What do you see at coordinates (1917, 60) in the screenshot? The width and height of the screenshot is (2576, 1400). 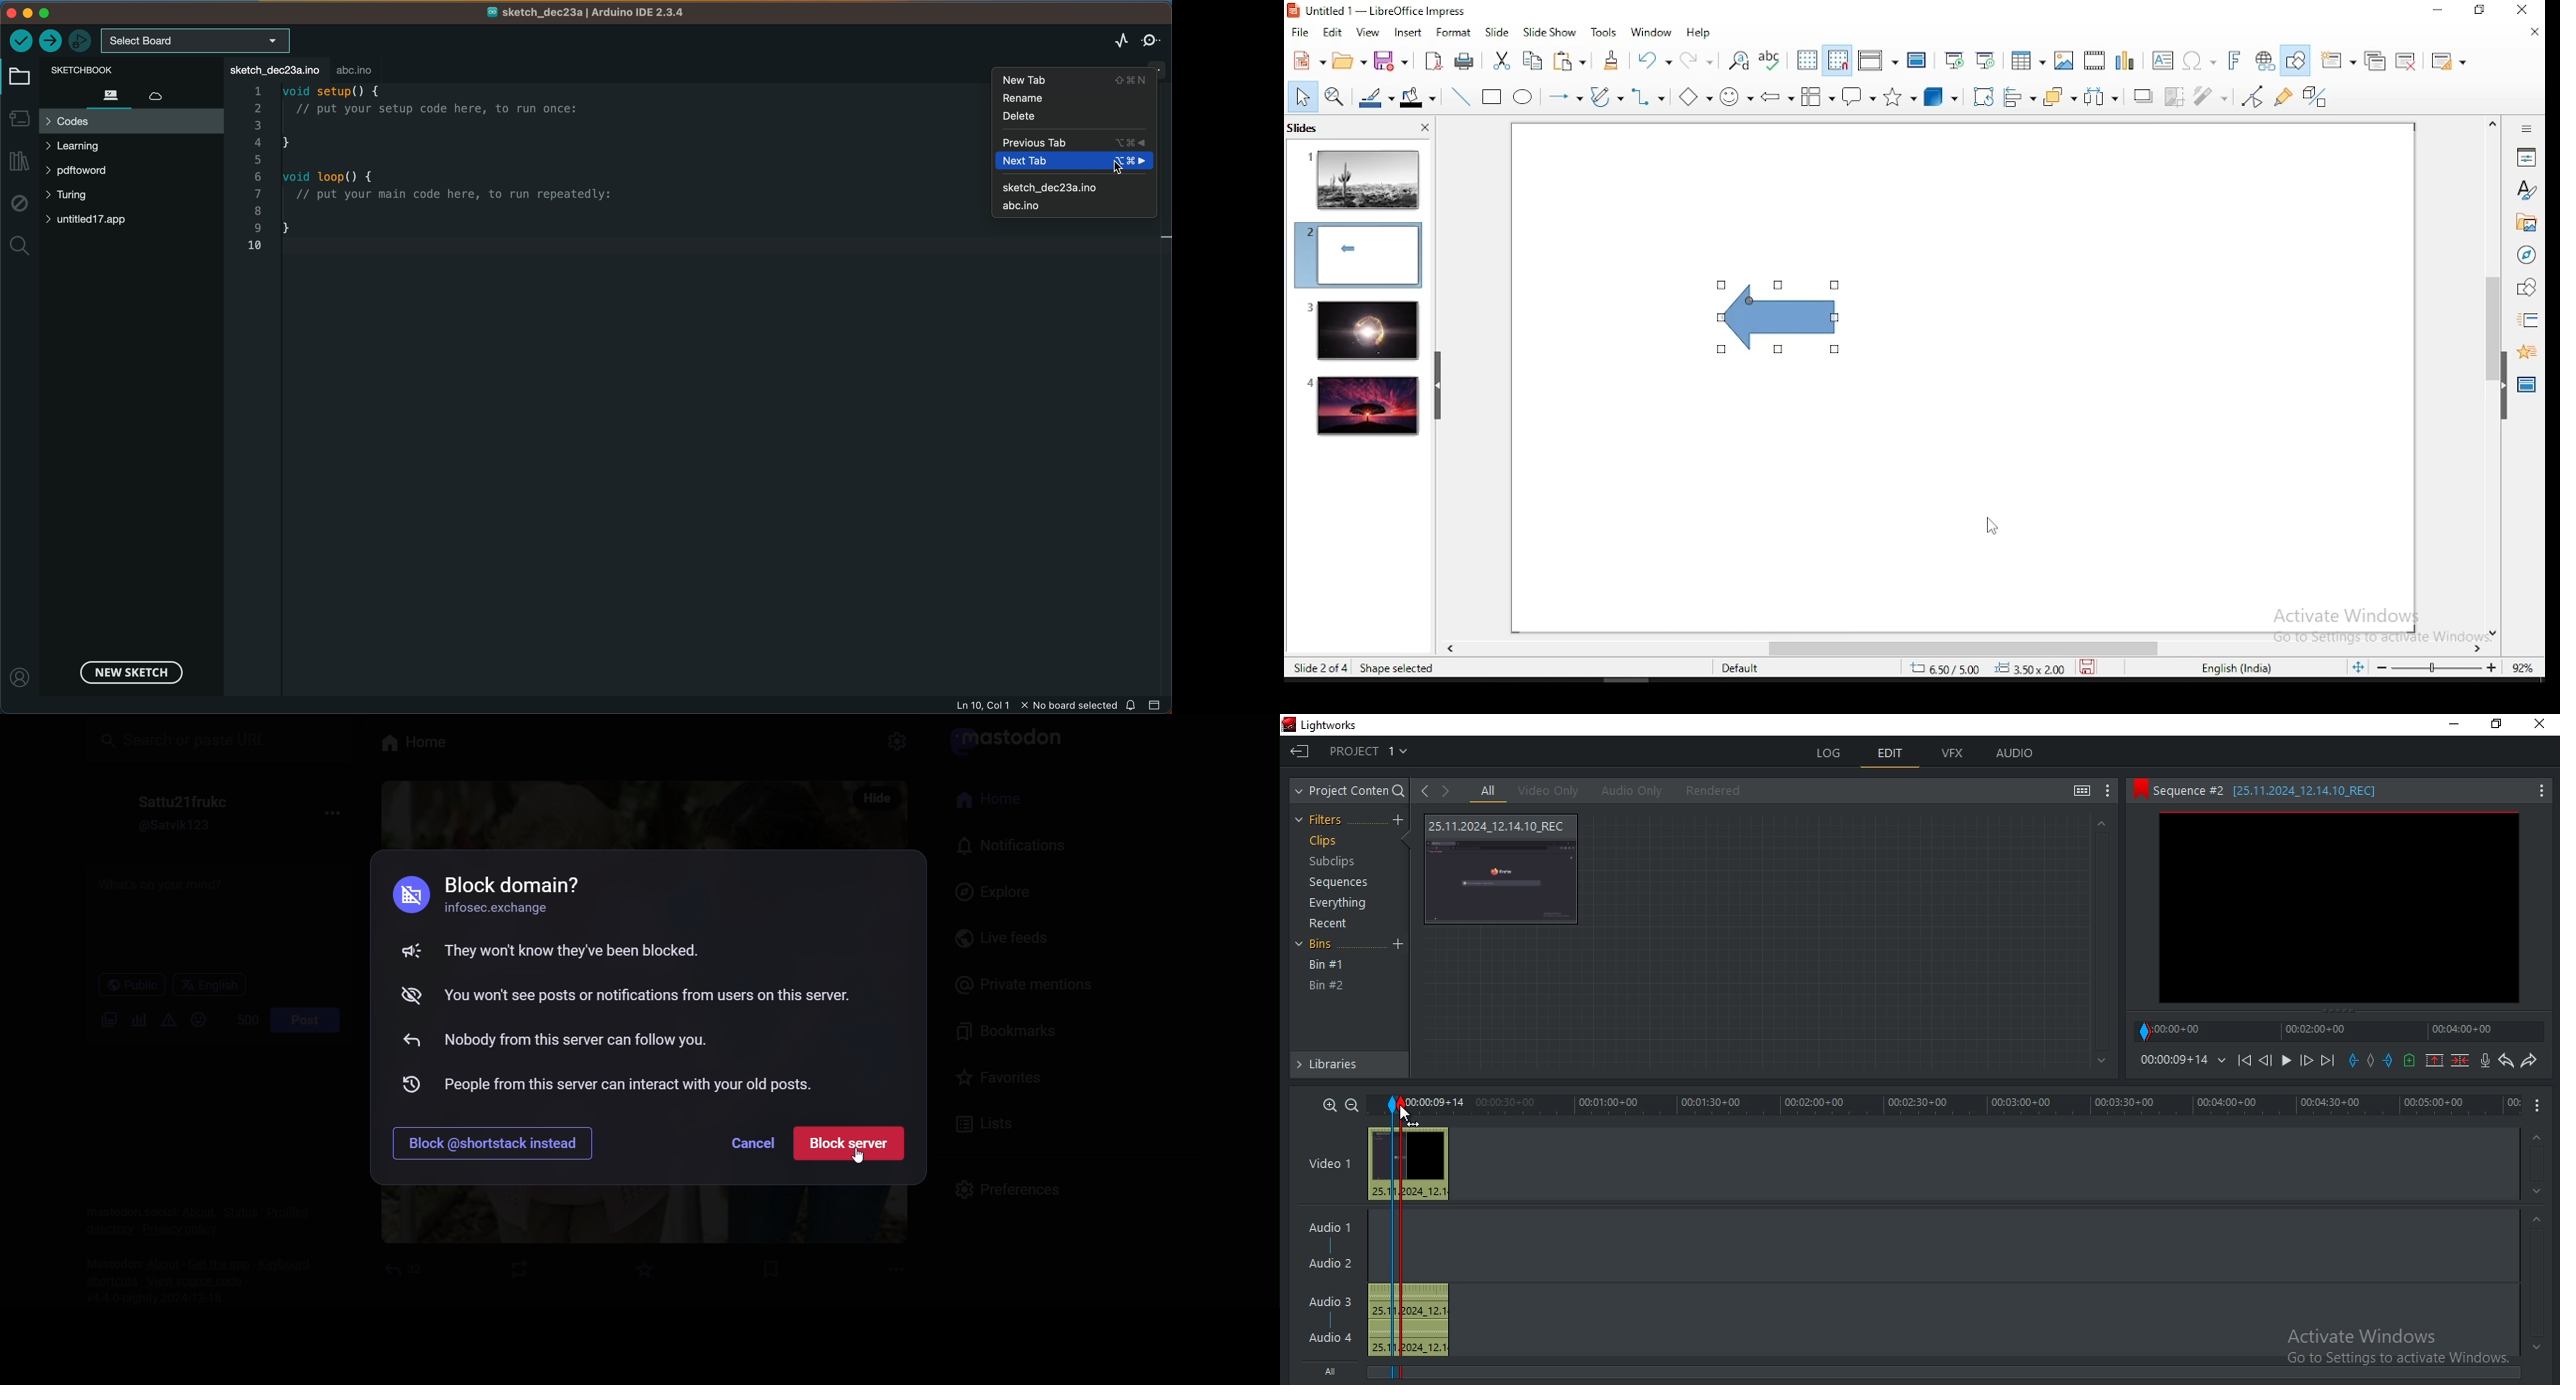 I see `master slide` at bounding box center [1917, 60].